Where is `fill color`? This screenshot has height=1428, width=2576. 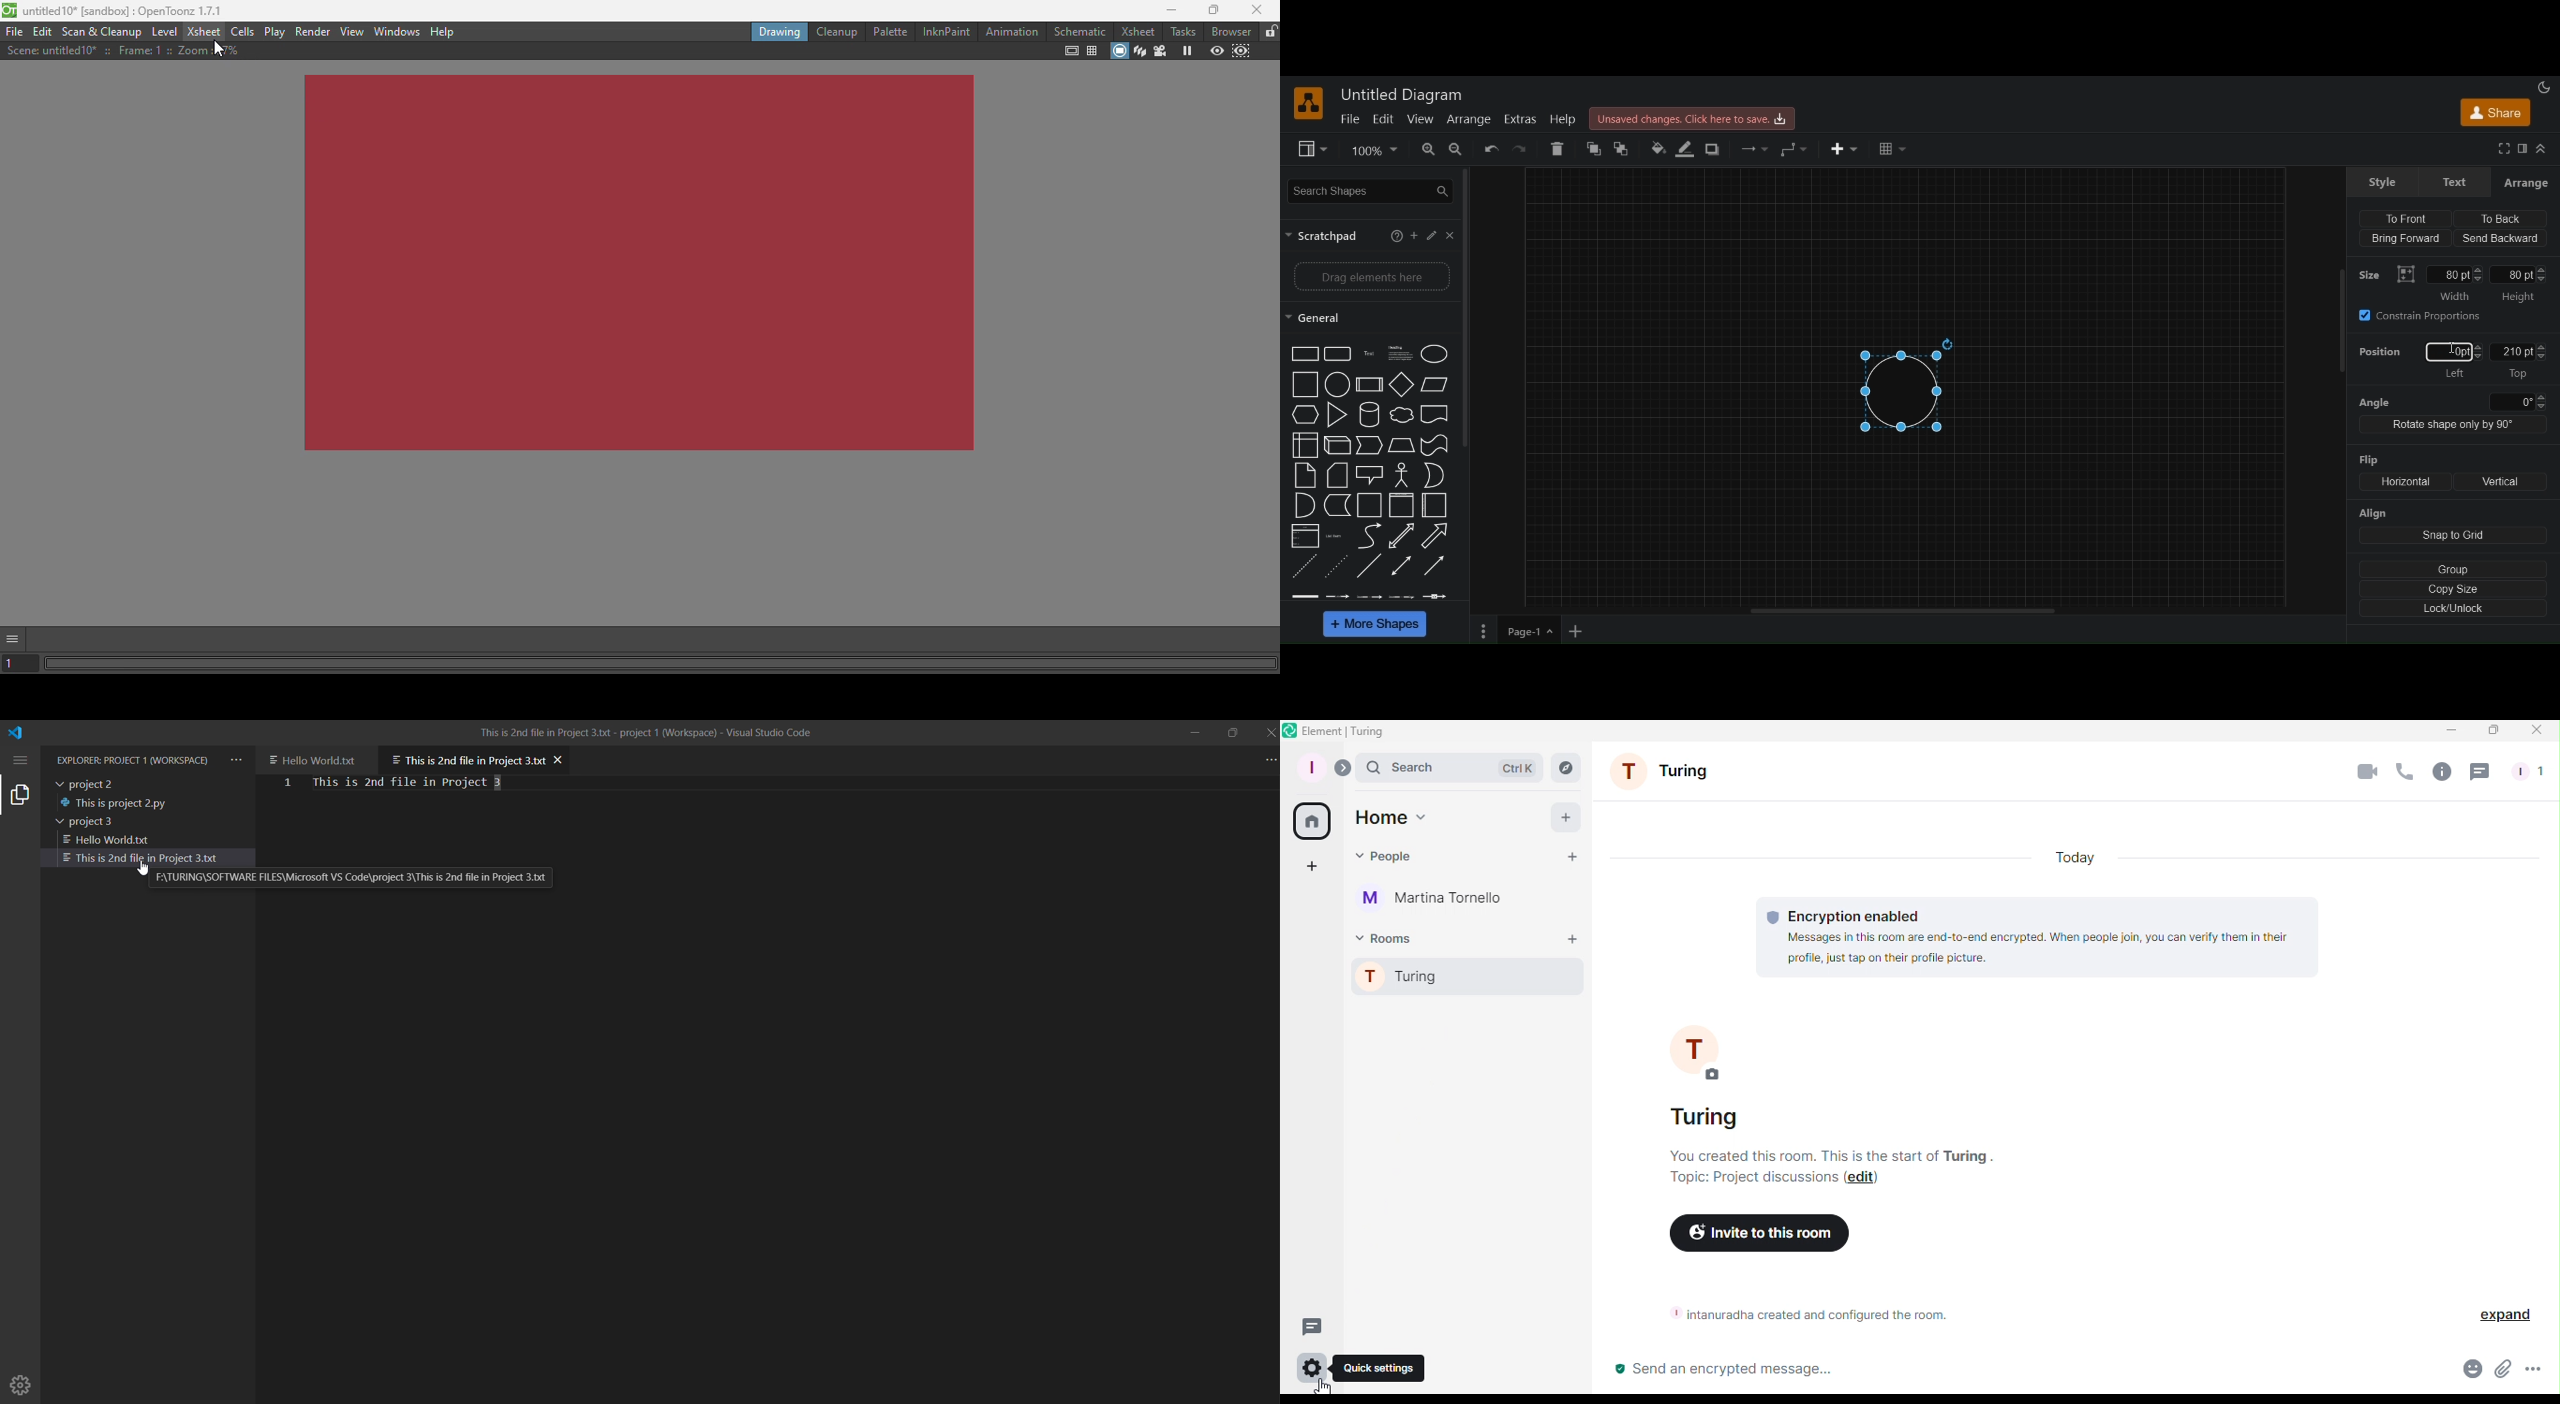 fill color is located at coordinates (1658, 148).